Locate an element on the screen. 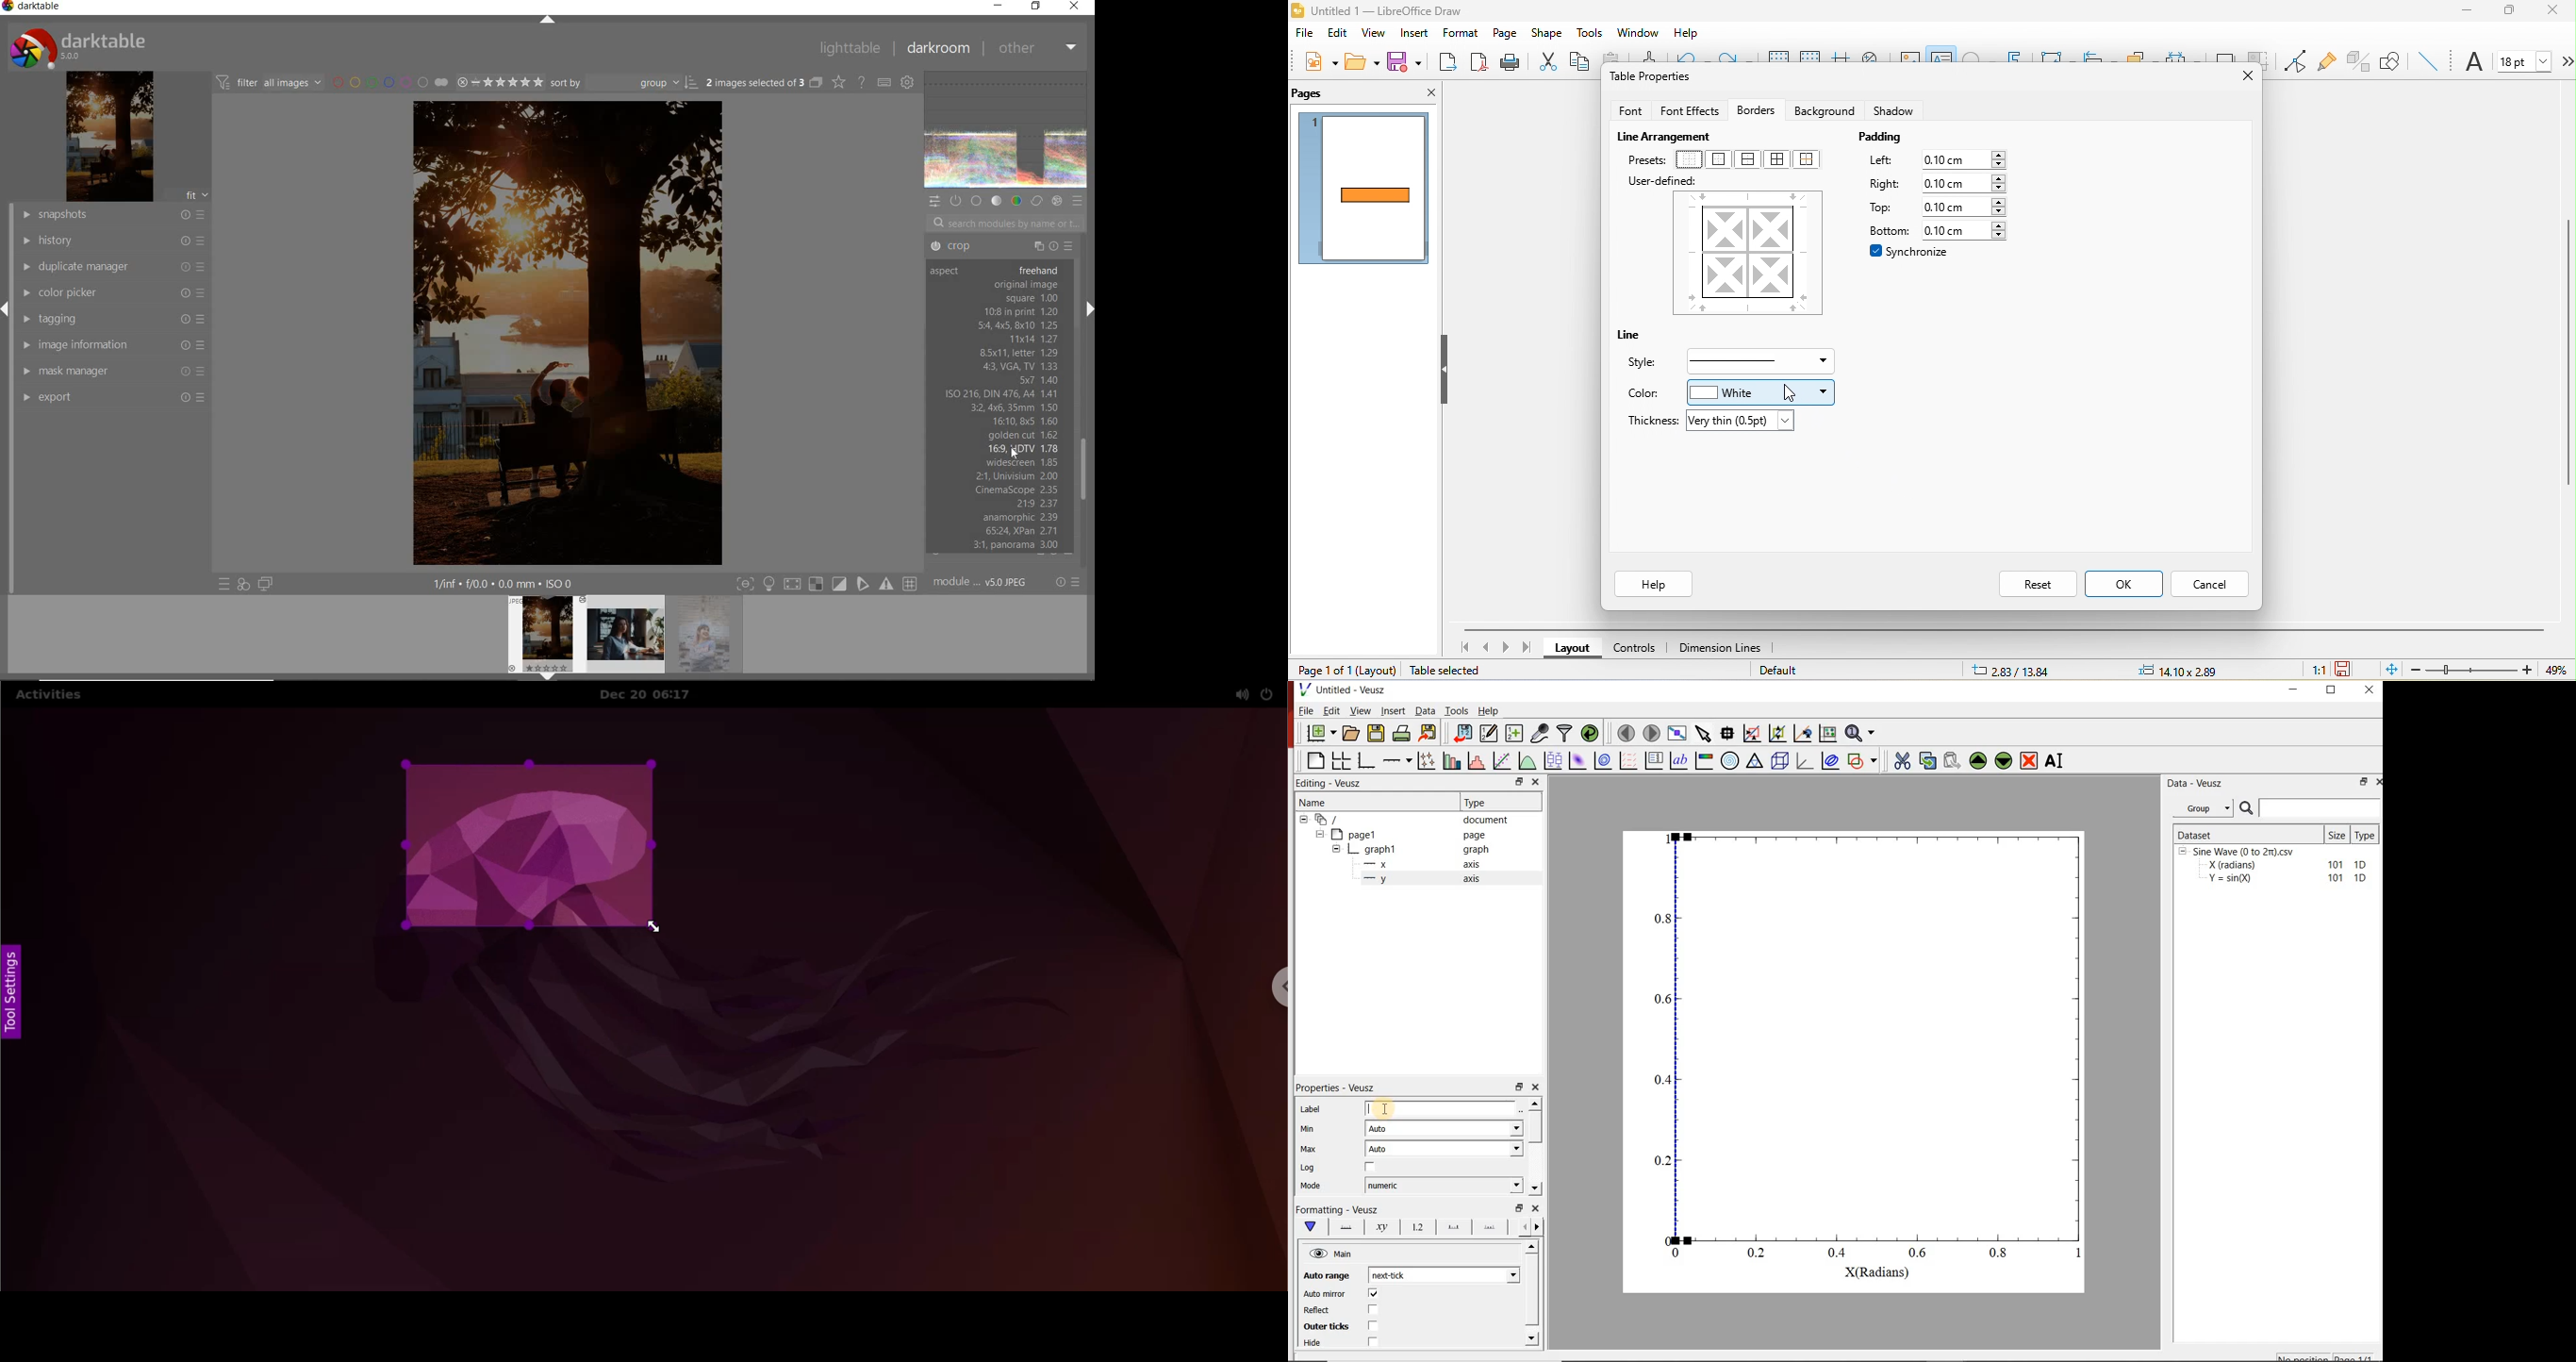  close is located at coordinates (2558, 11).